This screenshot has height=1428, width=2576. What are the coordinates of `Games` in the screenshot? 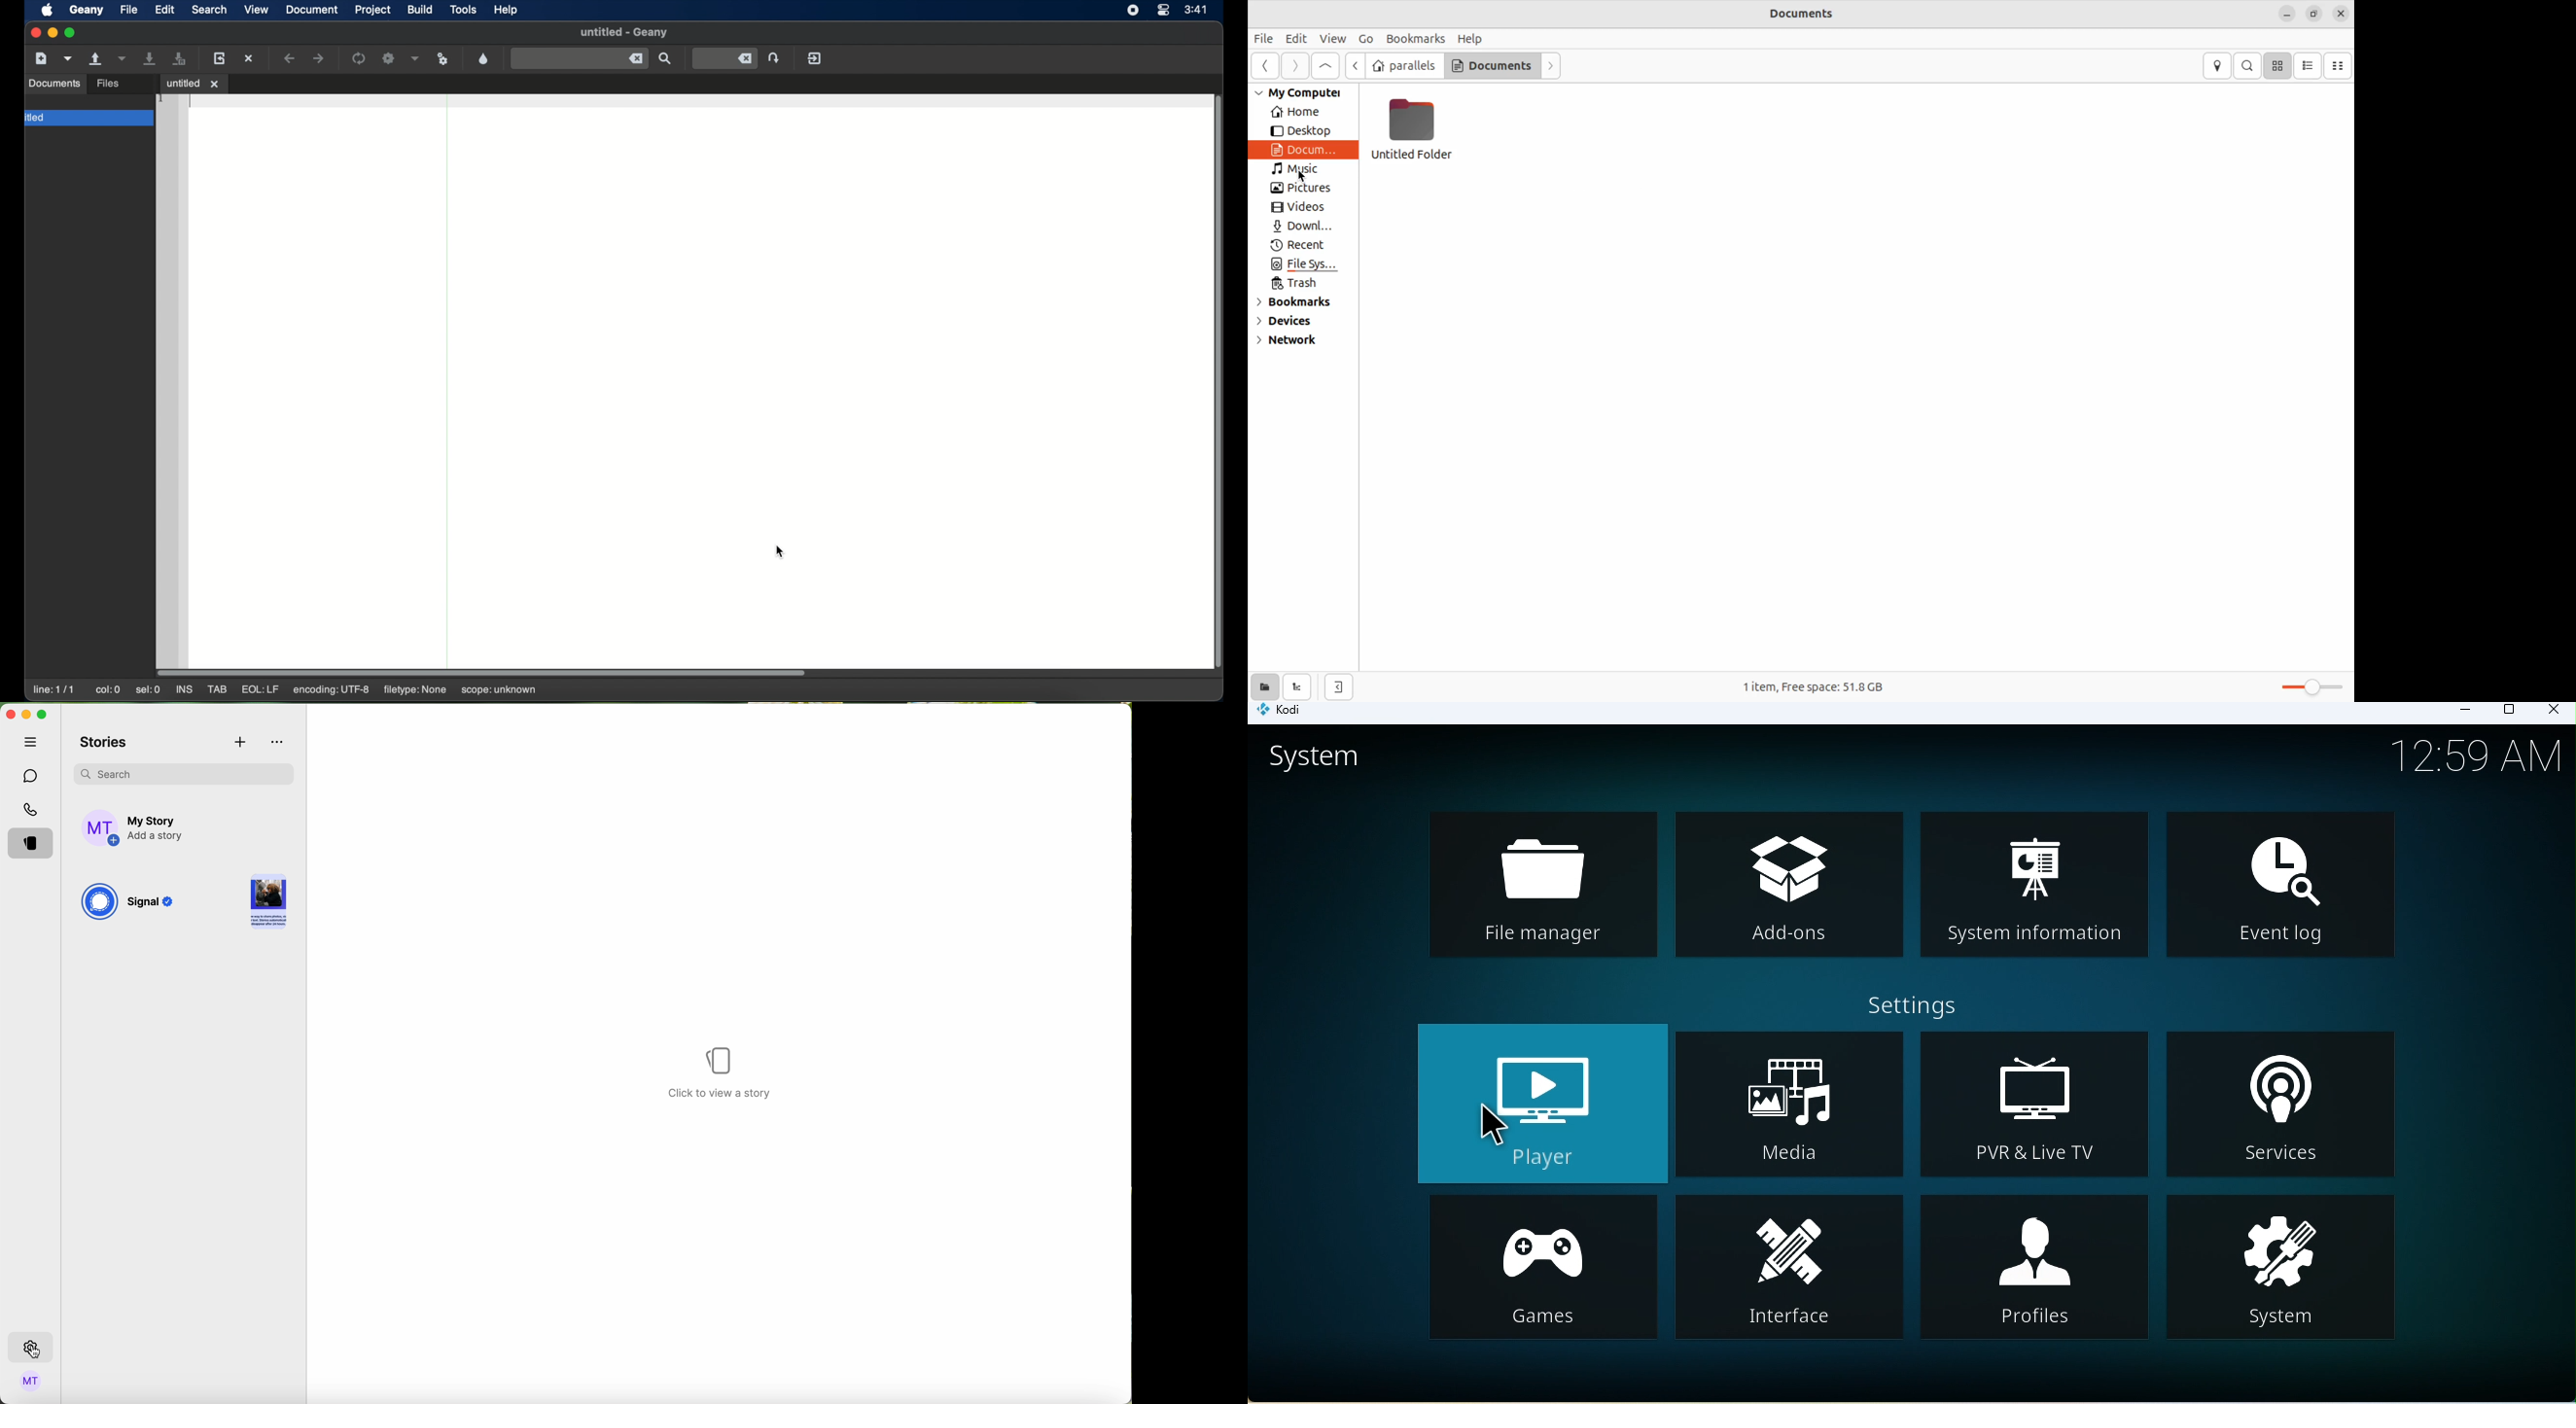 It's located at (1543, 1270).